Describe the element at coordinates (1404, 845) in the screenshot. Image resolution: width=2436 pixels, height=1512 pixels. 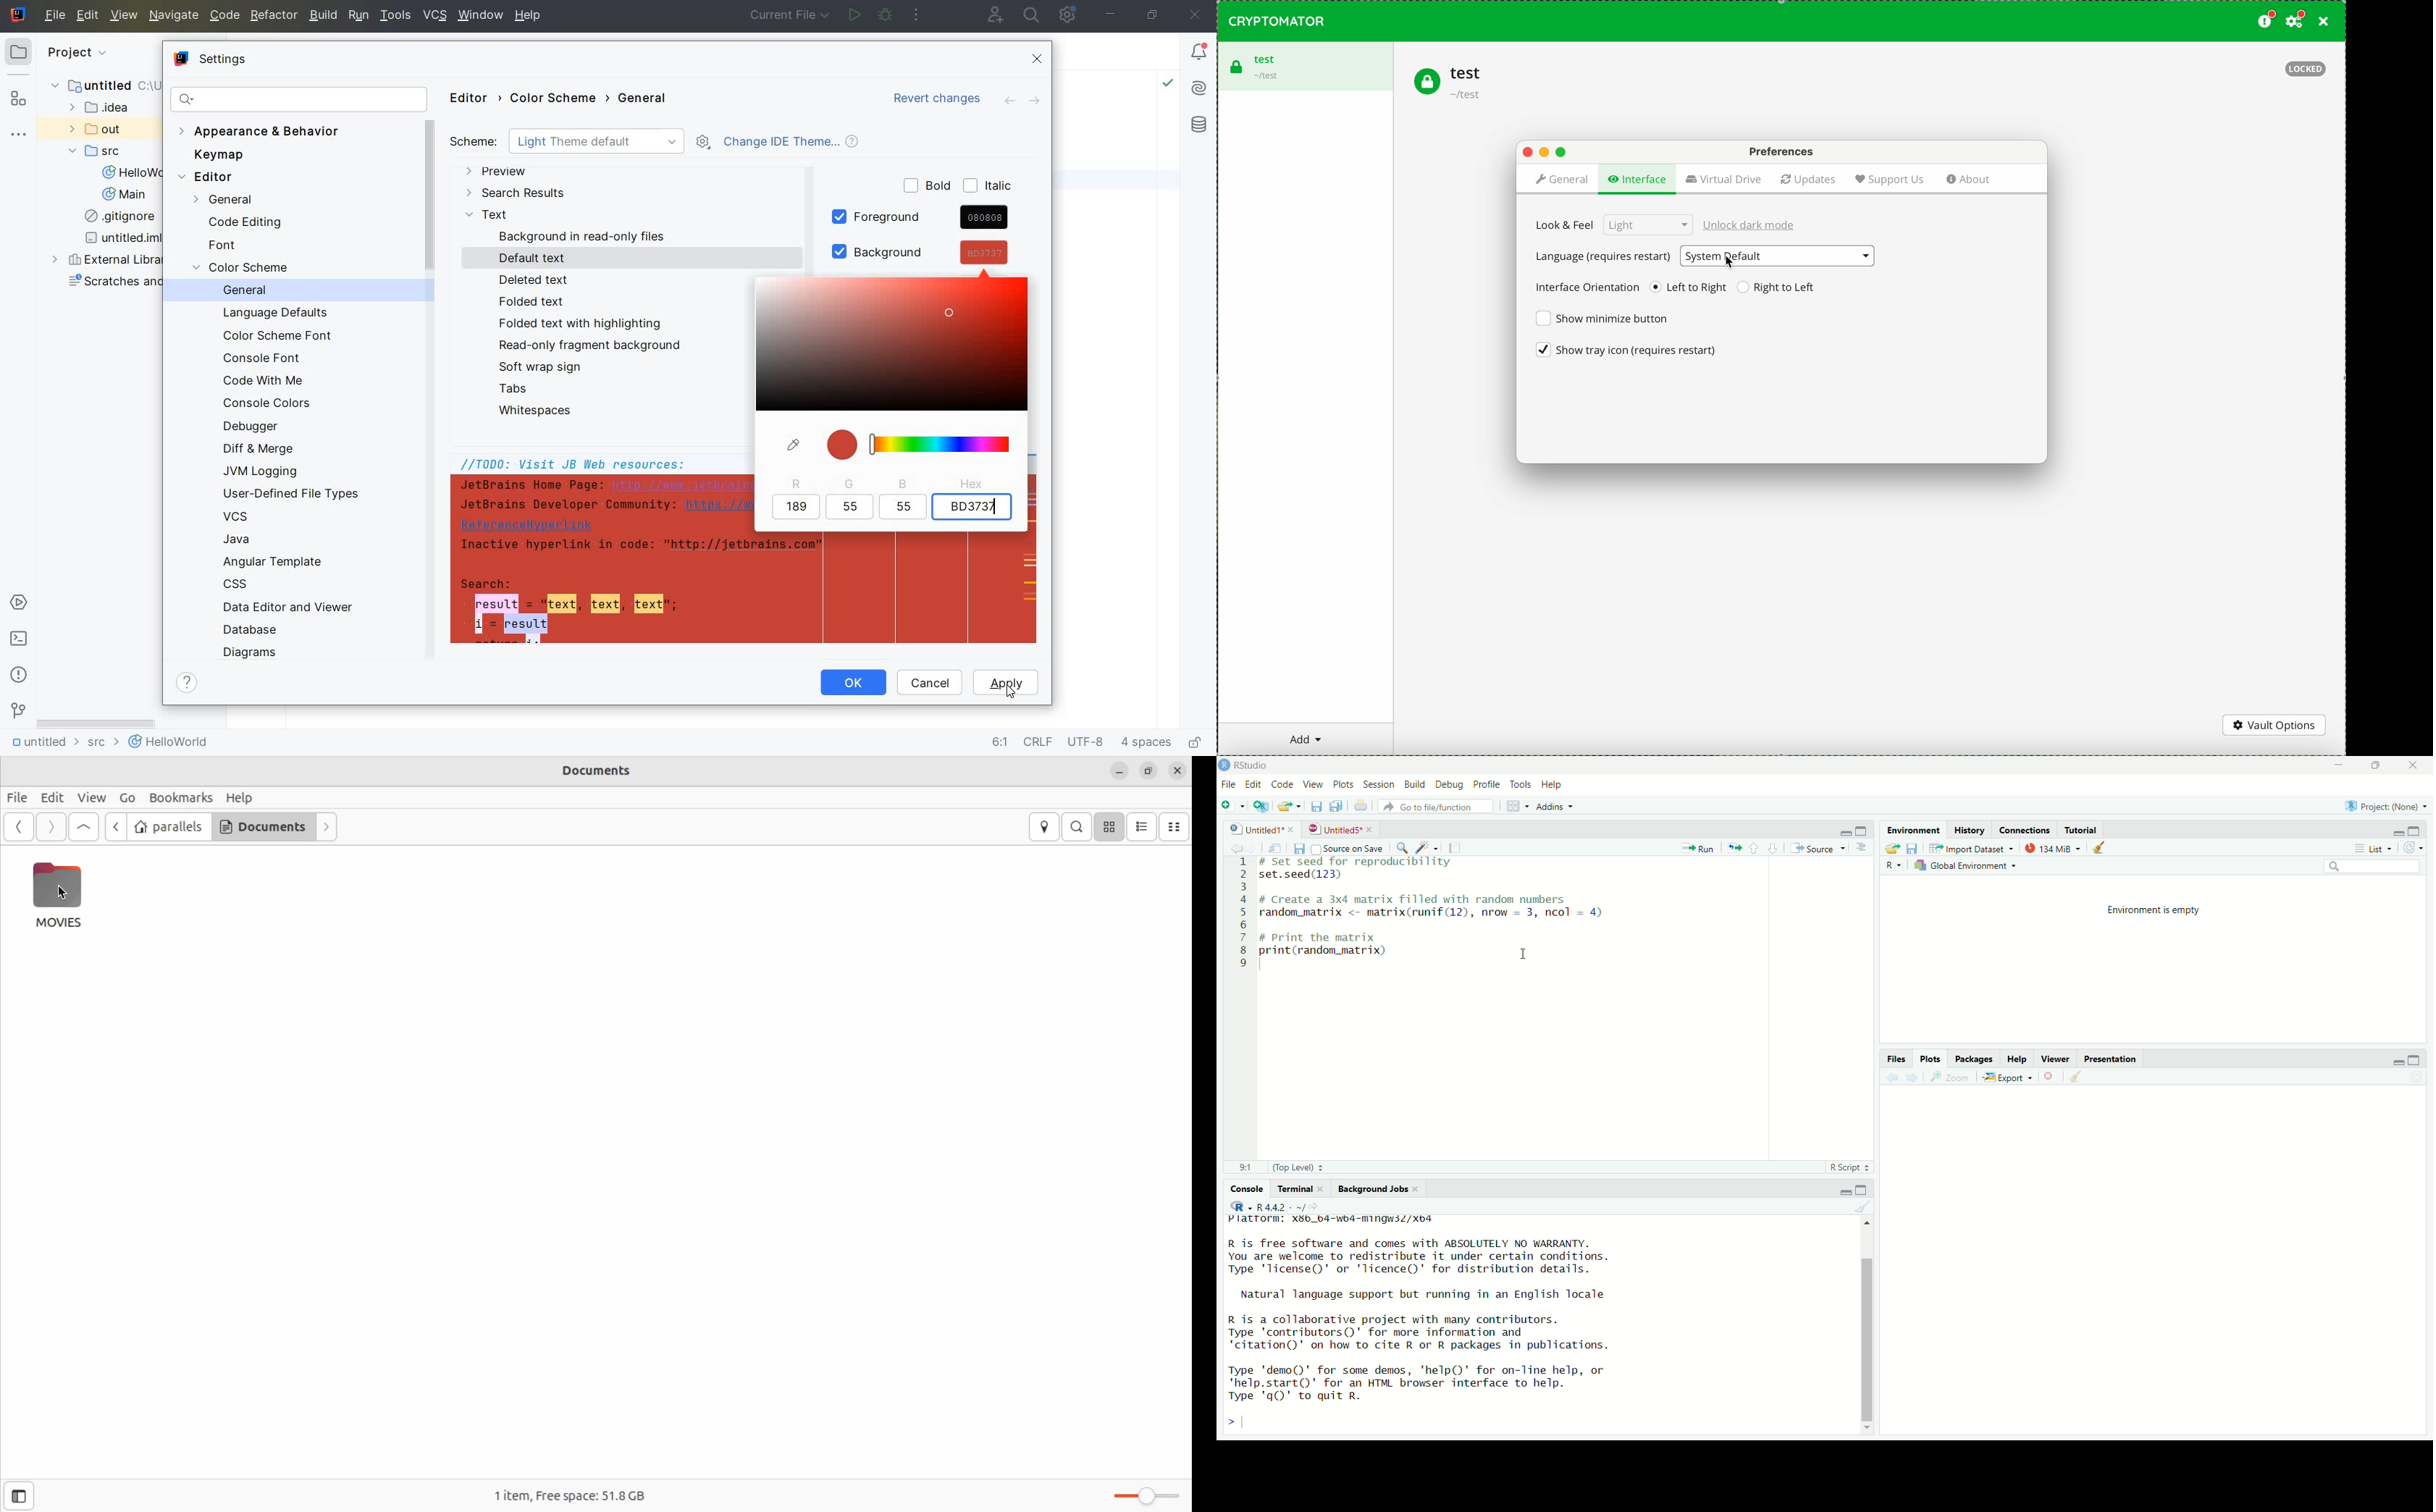
I see `search` at that location.